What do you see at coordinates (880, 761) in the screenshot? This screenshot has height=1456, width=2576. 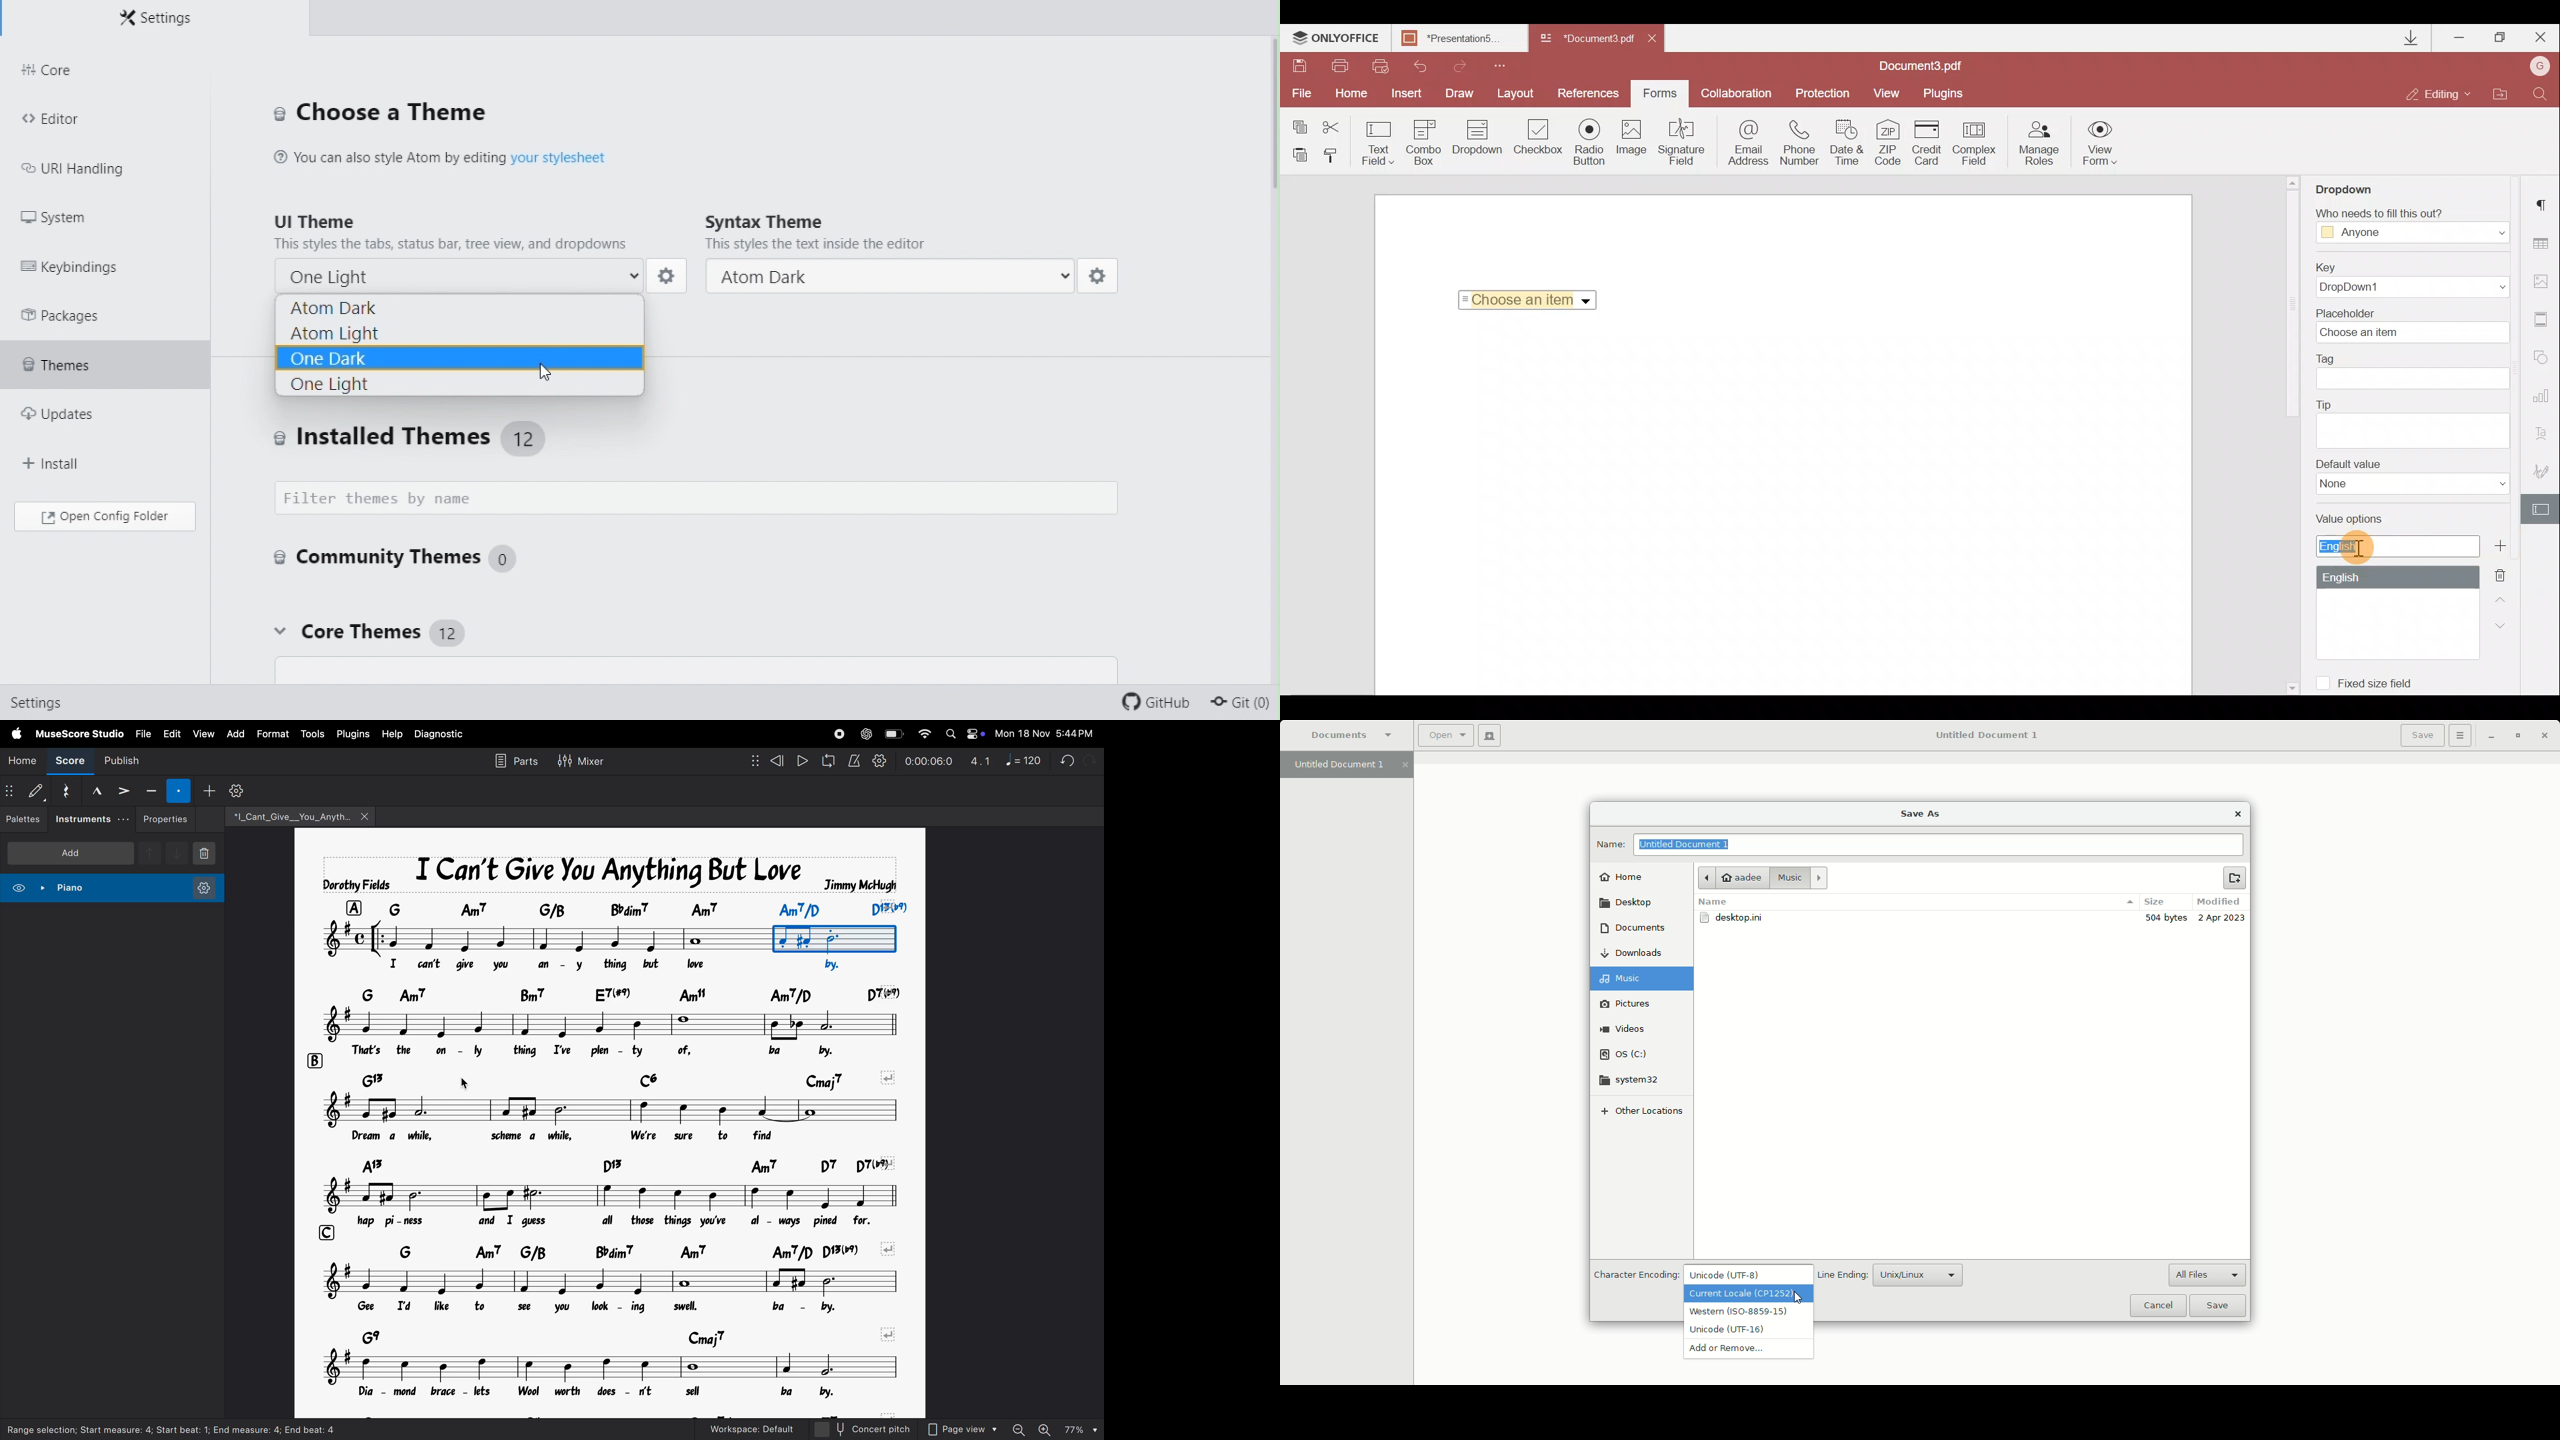 I see `playback settings` at bounding box center [880, 761].